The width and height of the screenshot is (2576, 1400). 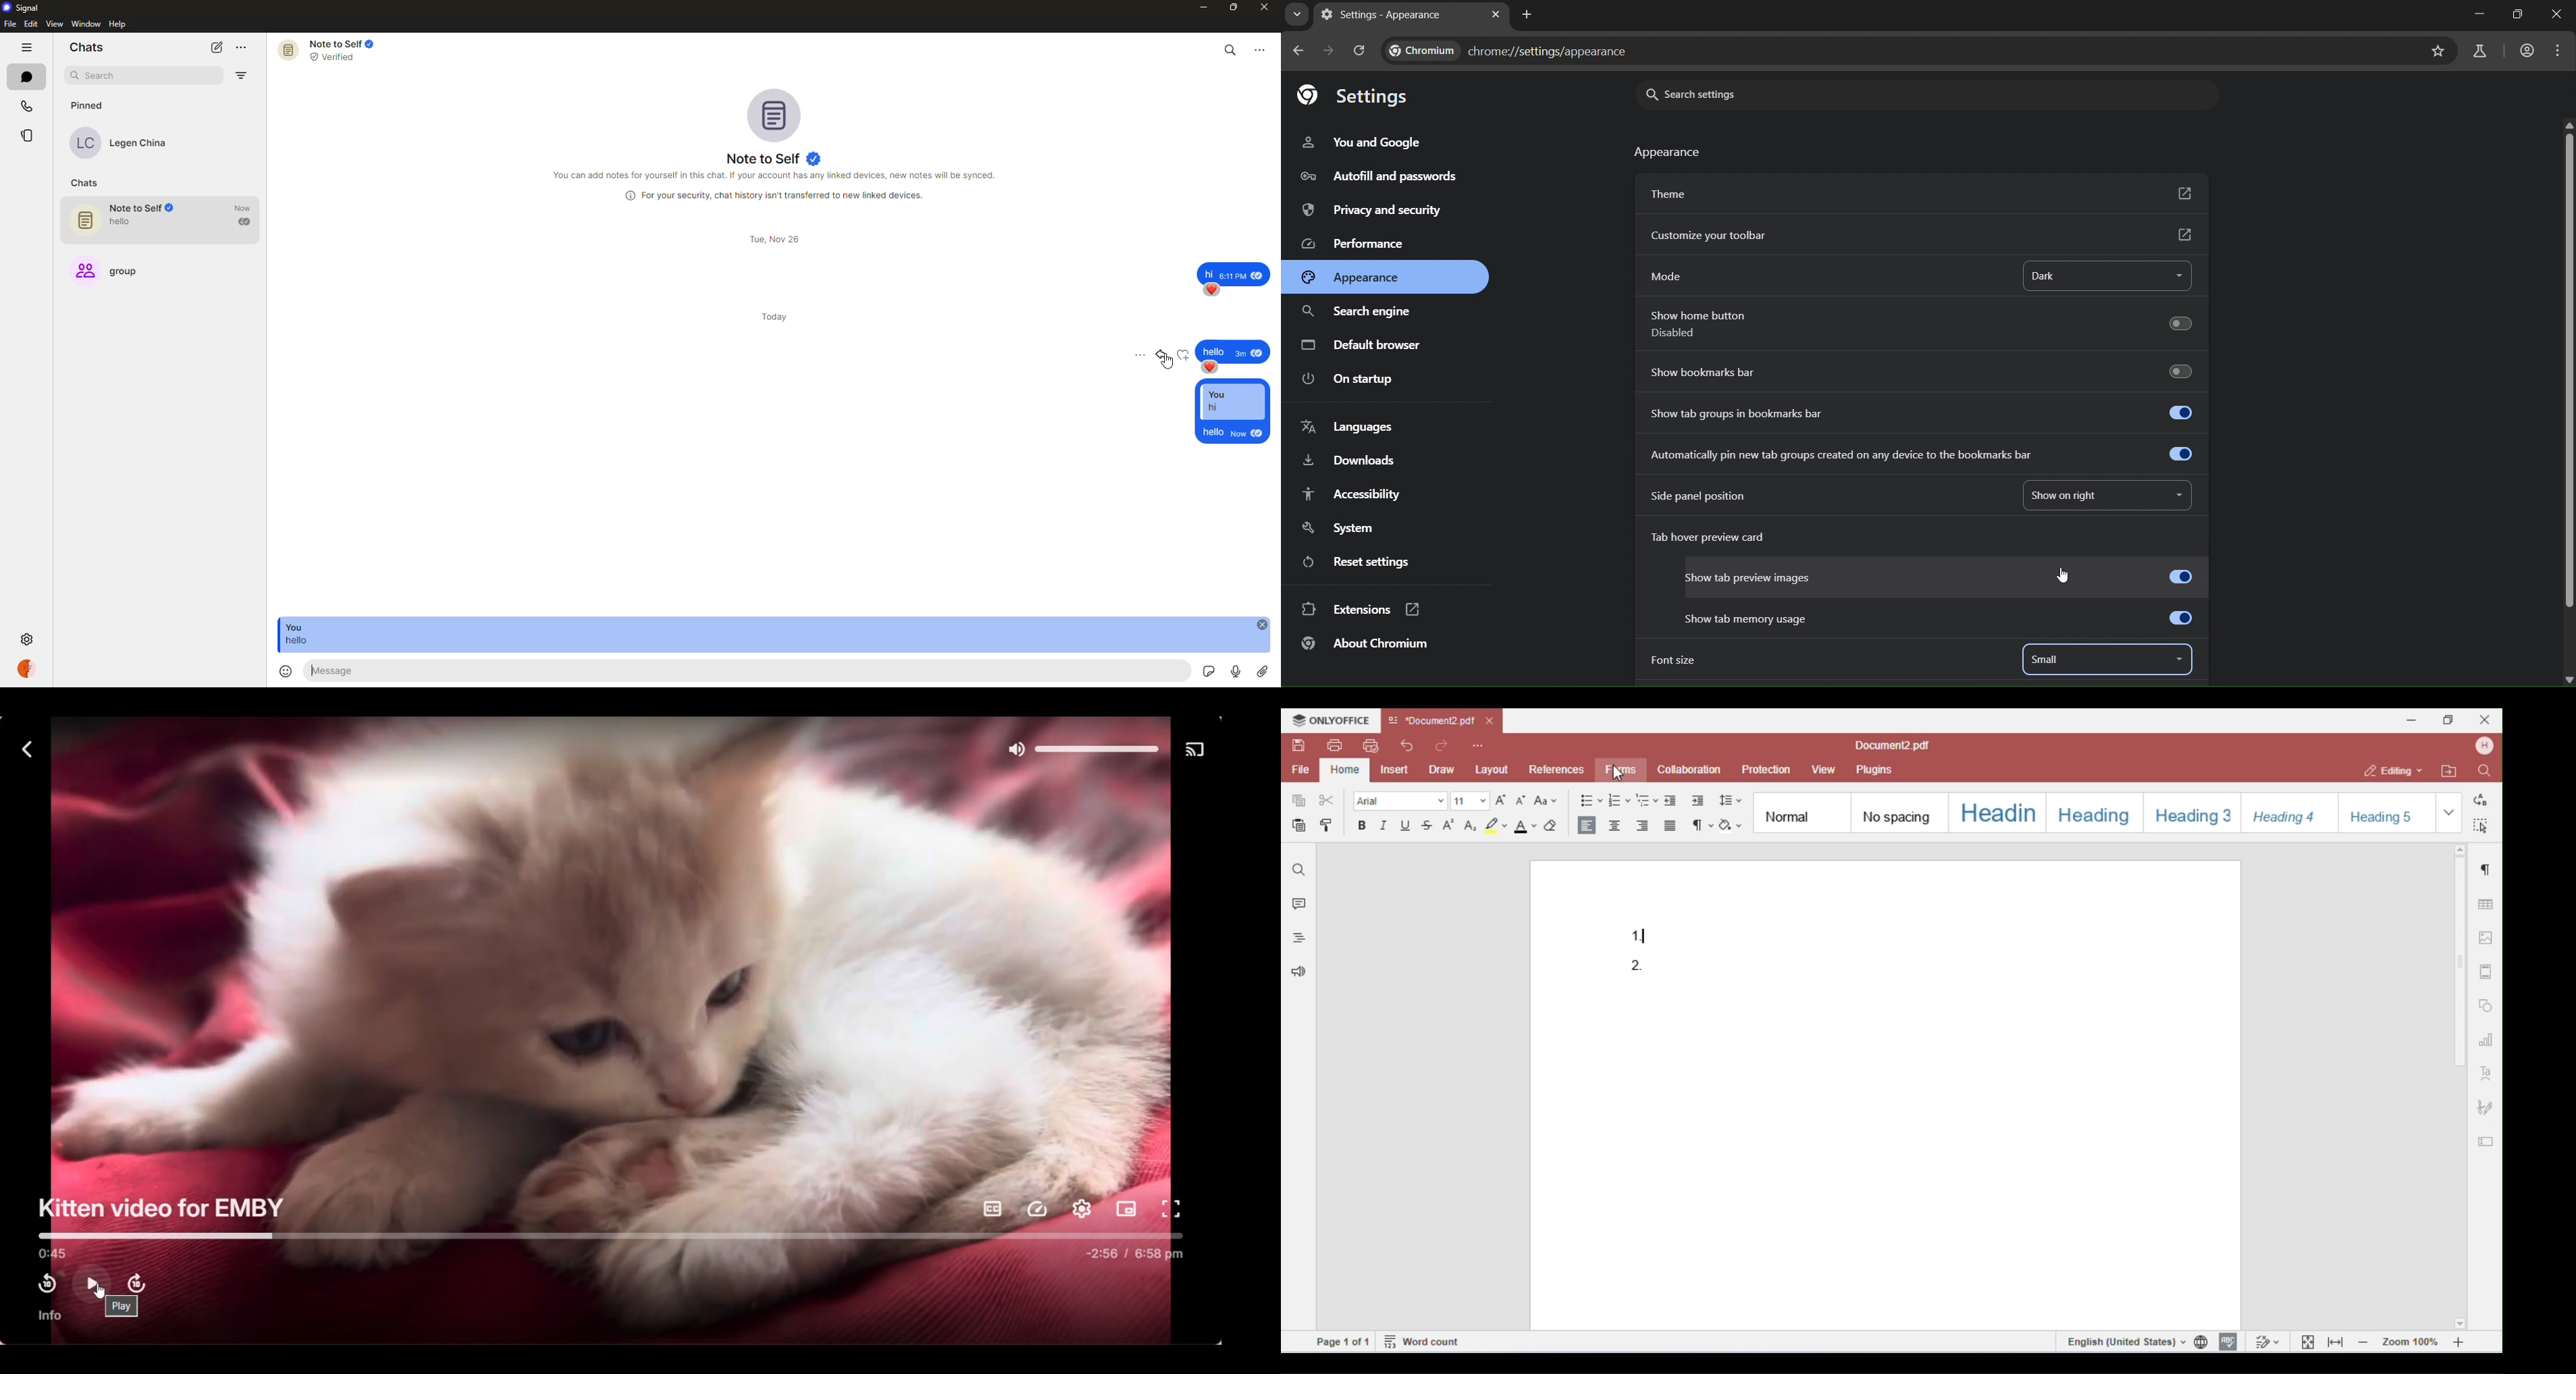 I want to click on side panel position, so click(x=1710, y=495).